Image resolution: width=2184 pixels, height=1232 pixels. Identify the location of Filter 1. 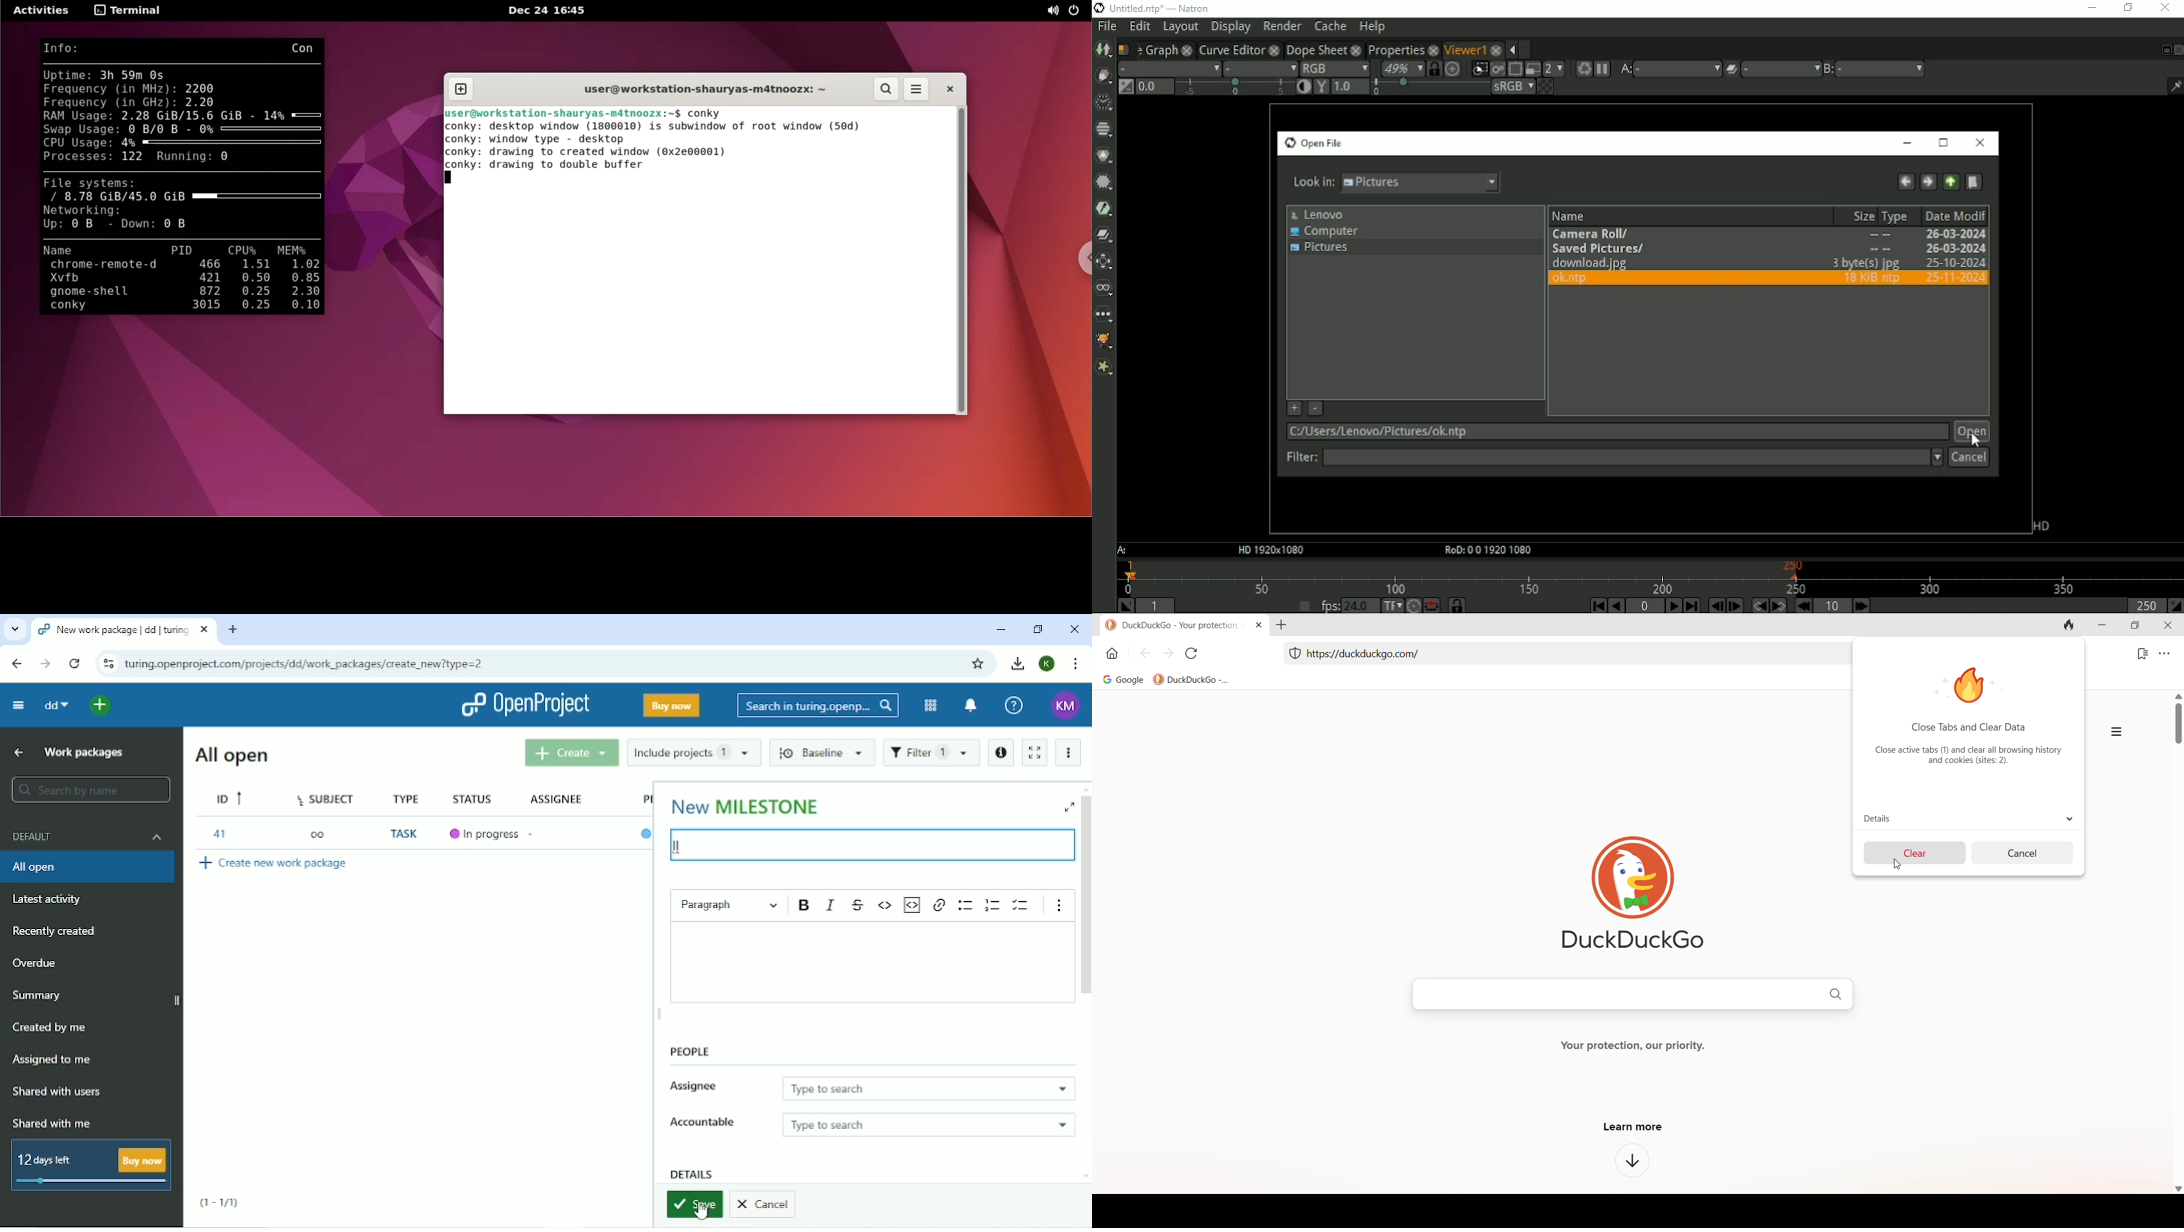
(931, 753).